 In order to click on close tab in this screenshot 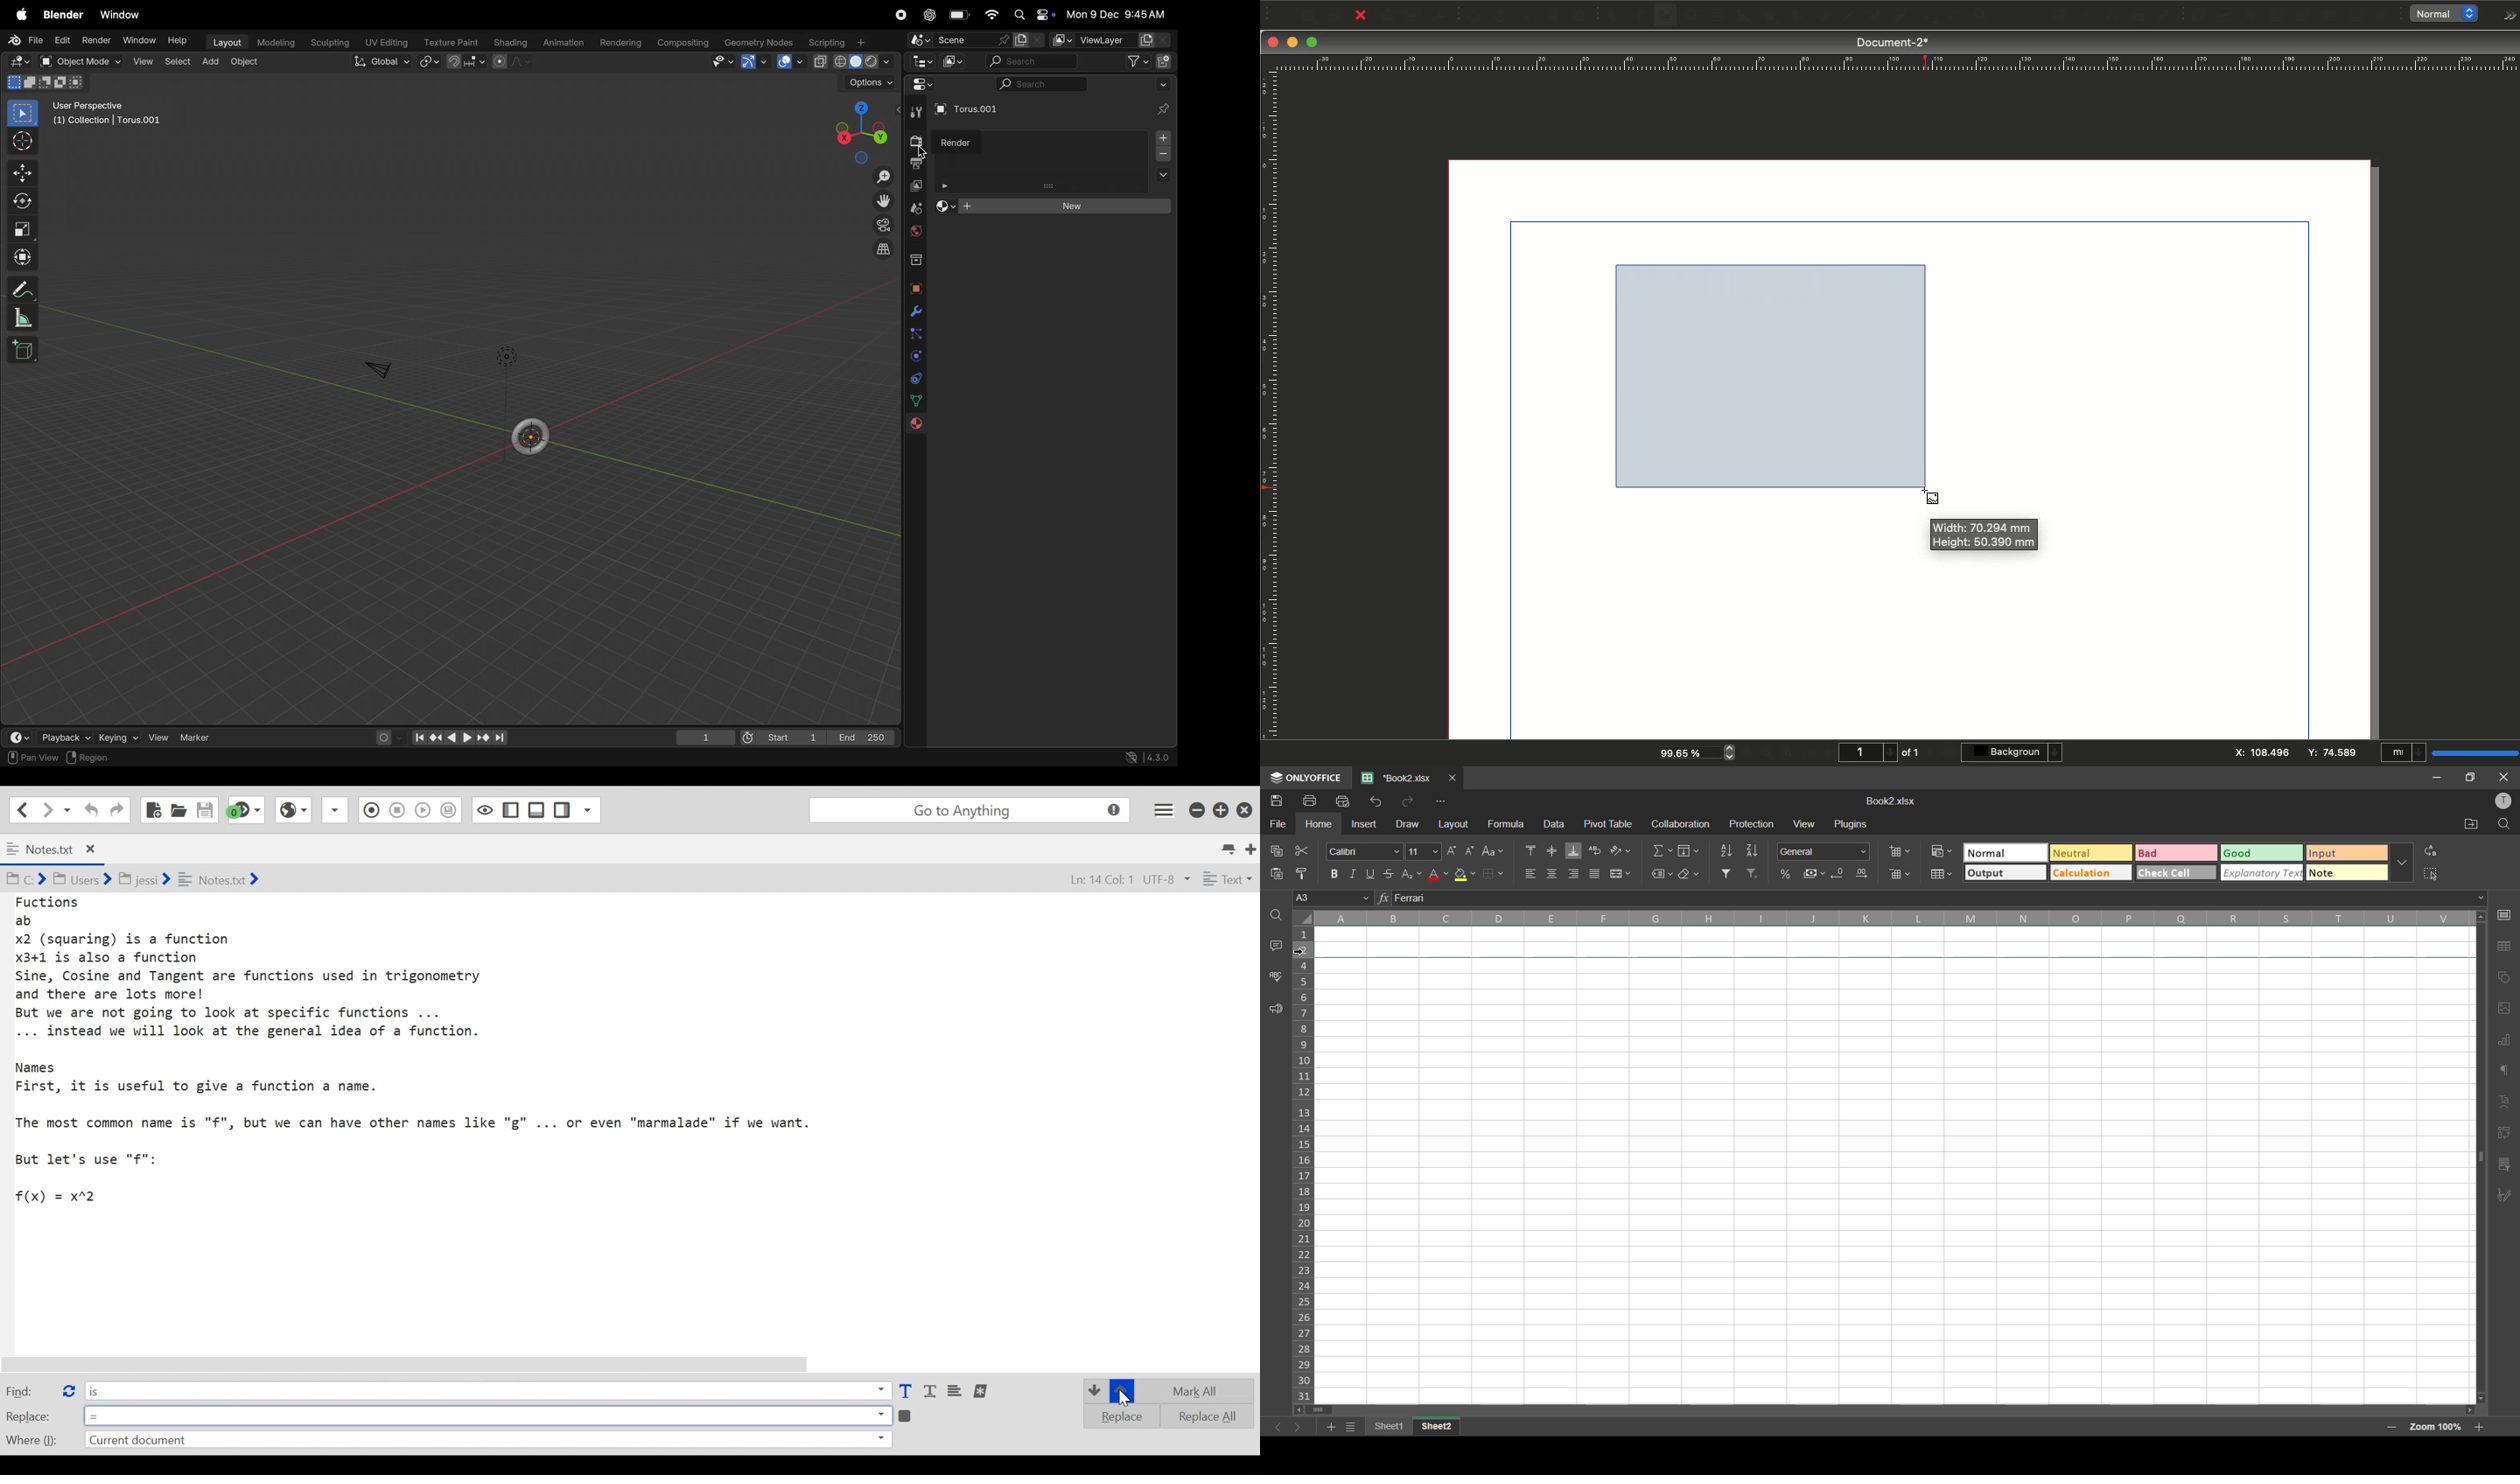, I will do `click(1454, 777)`.